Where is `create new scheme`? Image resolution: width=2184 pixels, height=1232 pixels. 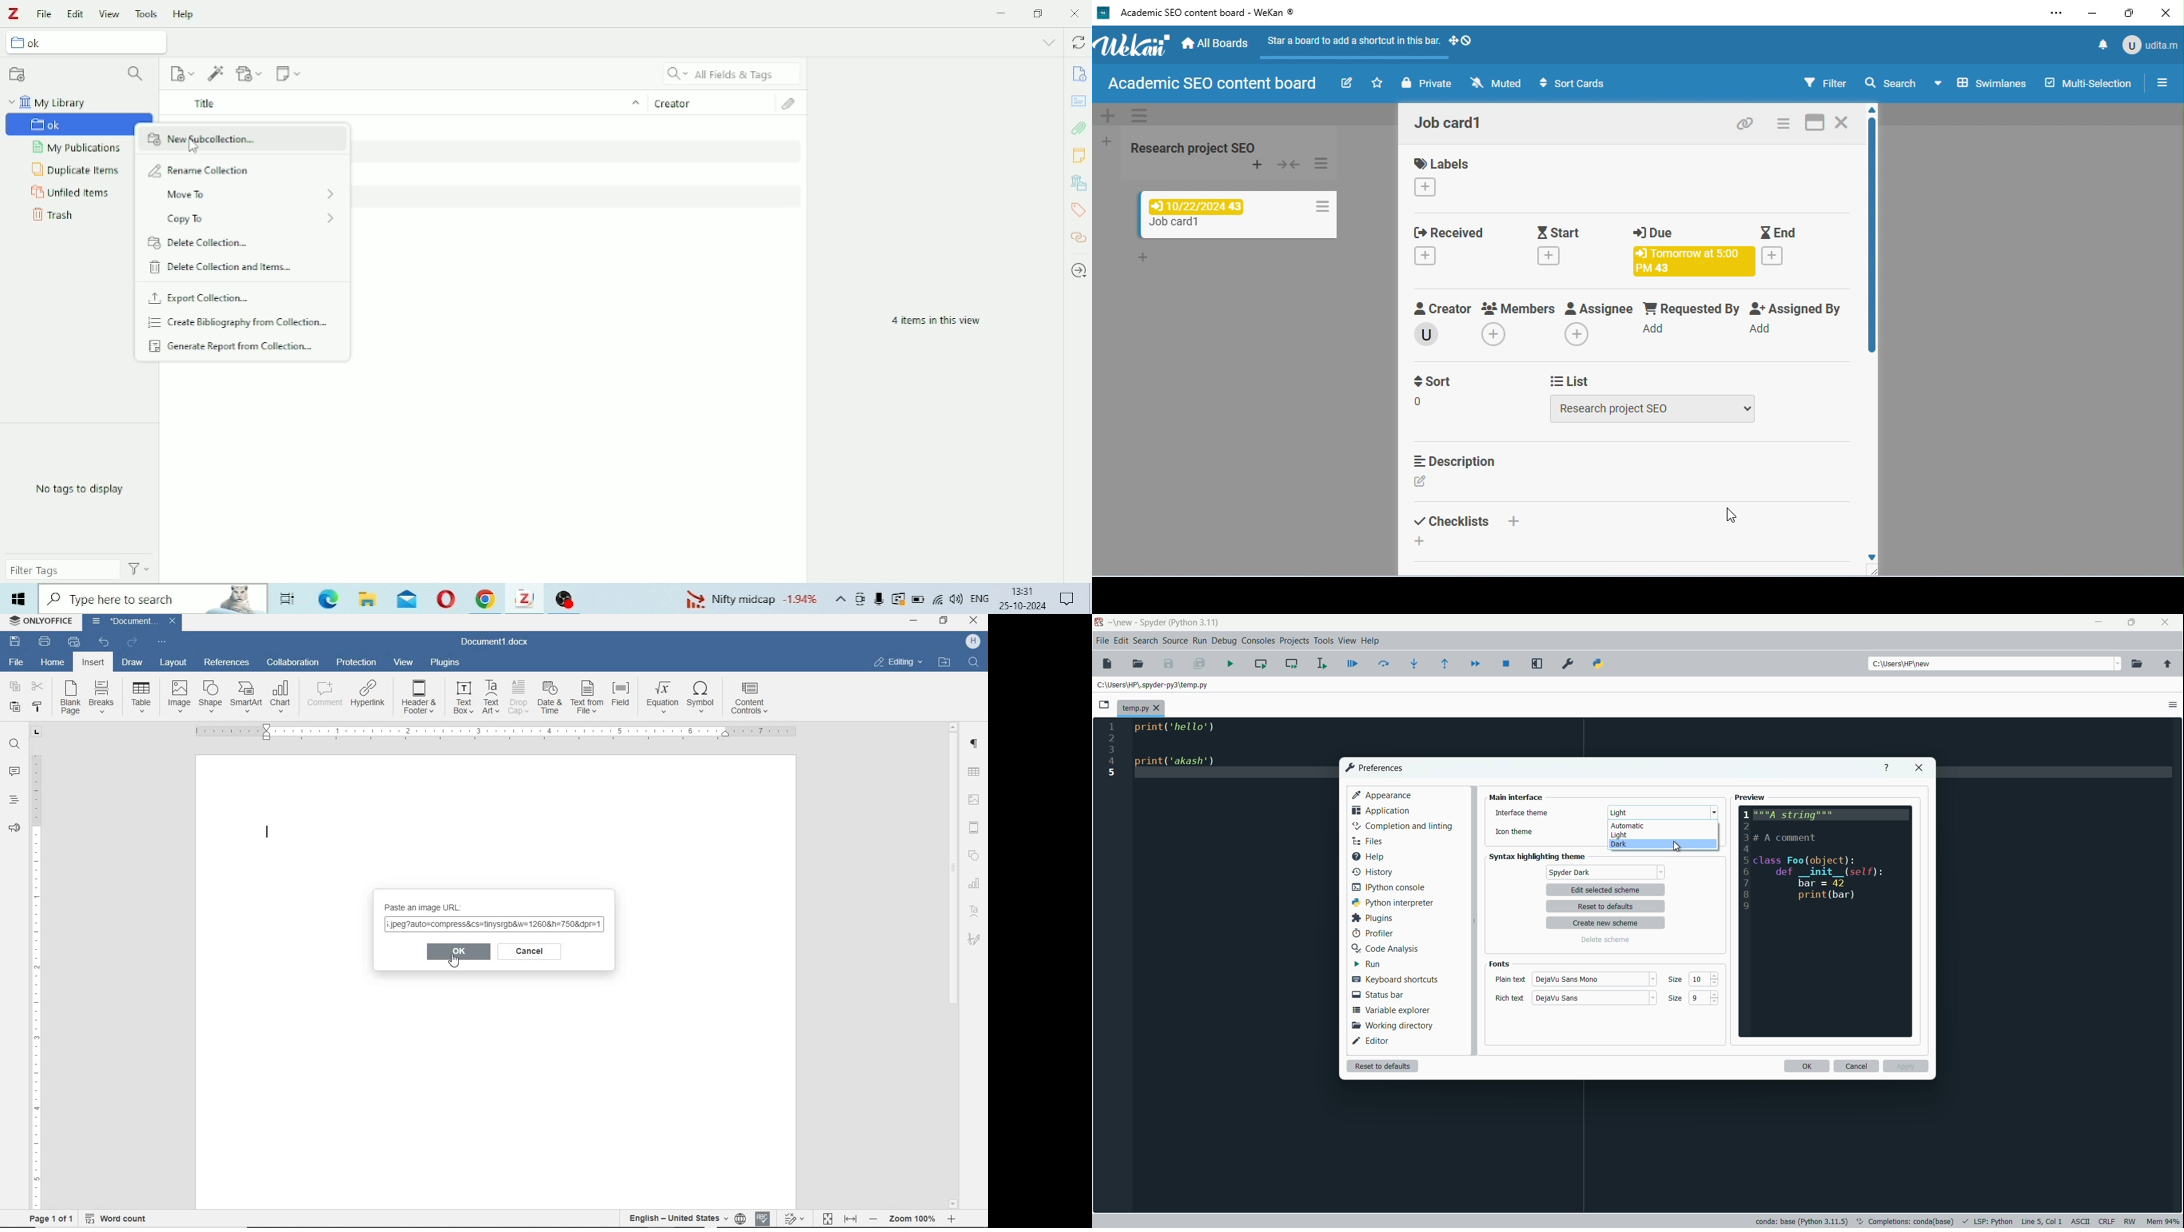 create new scheme is located at coordinates (1608, 923).